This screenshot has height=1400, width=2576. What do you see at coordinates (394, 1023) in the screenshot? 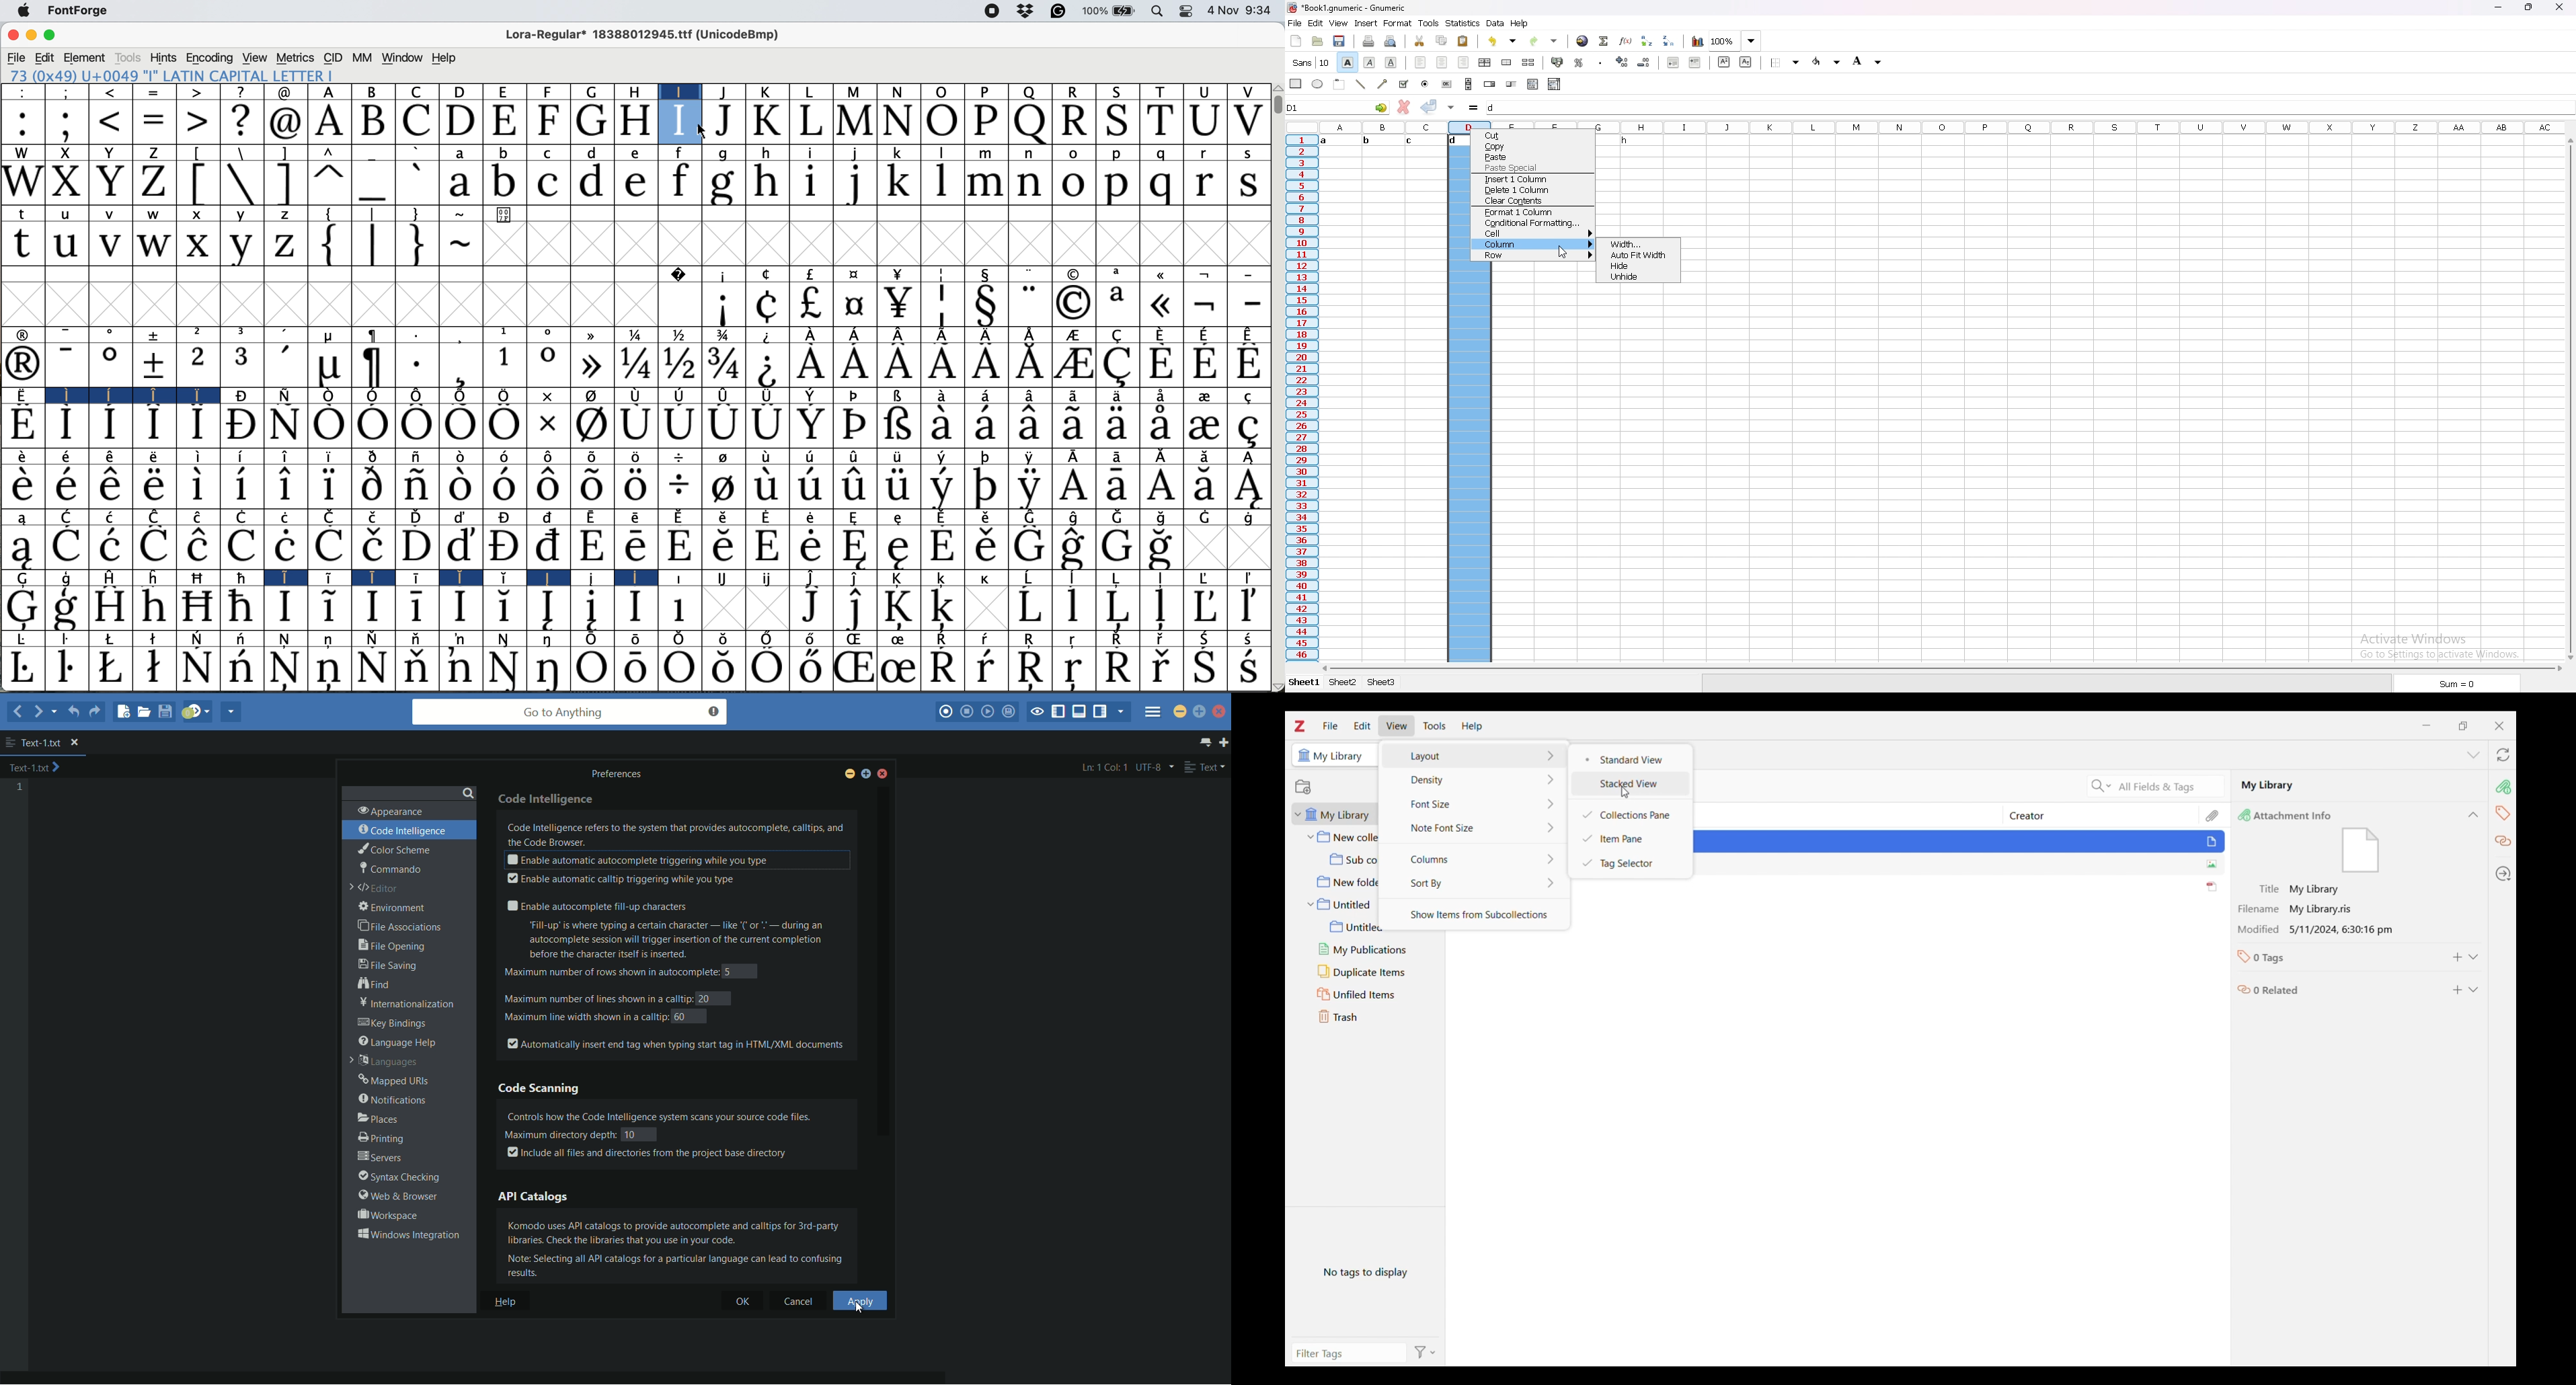
I see `key bindings` at bounding box center [394, 1023].